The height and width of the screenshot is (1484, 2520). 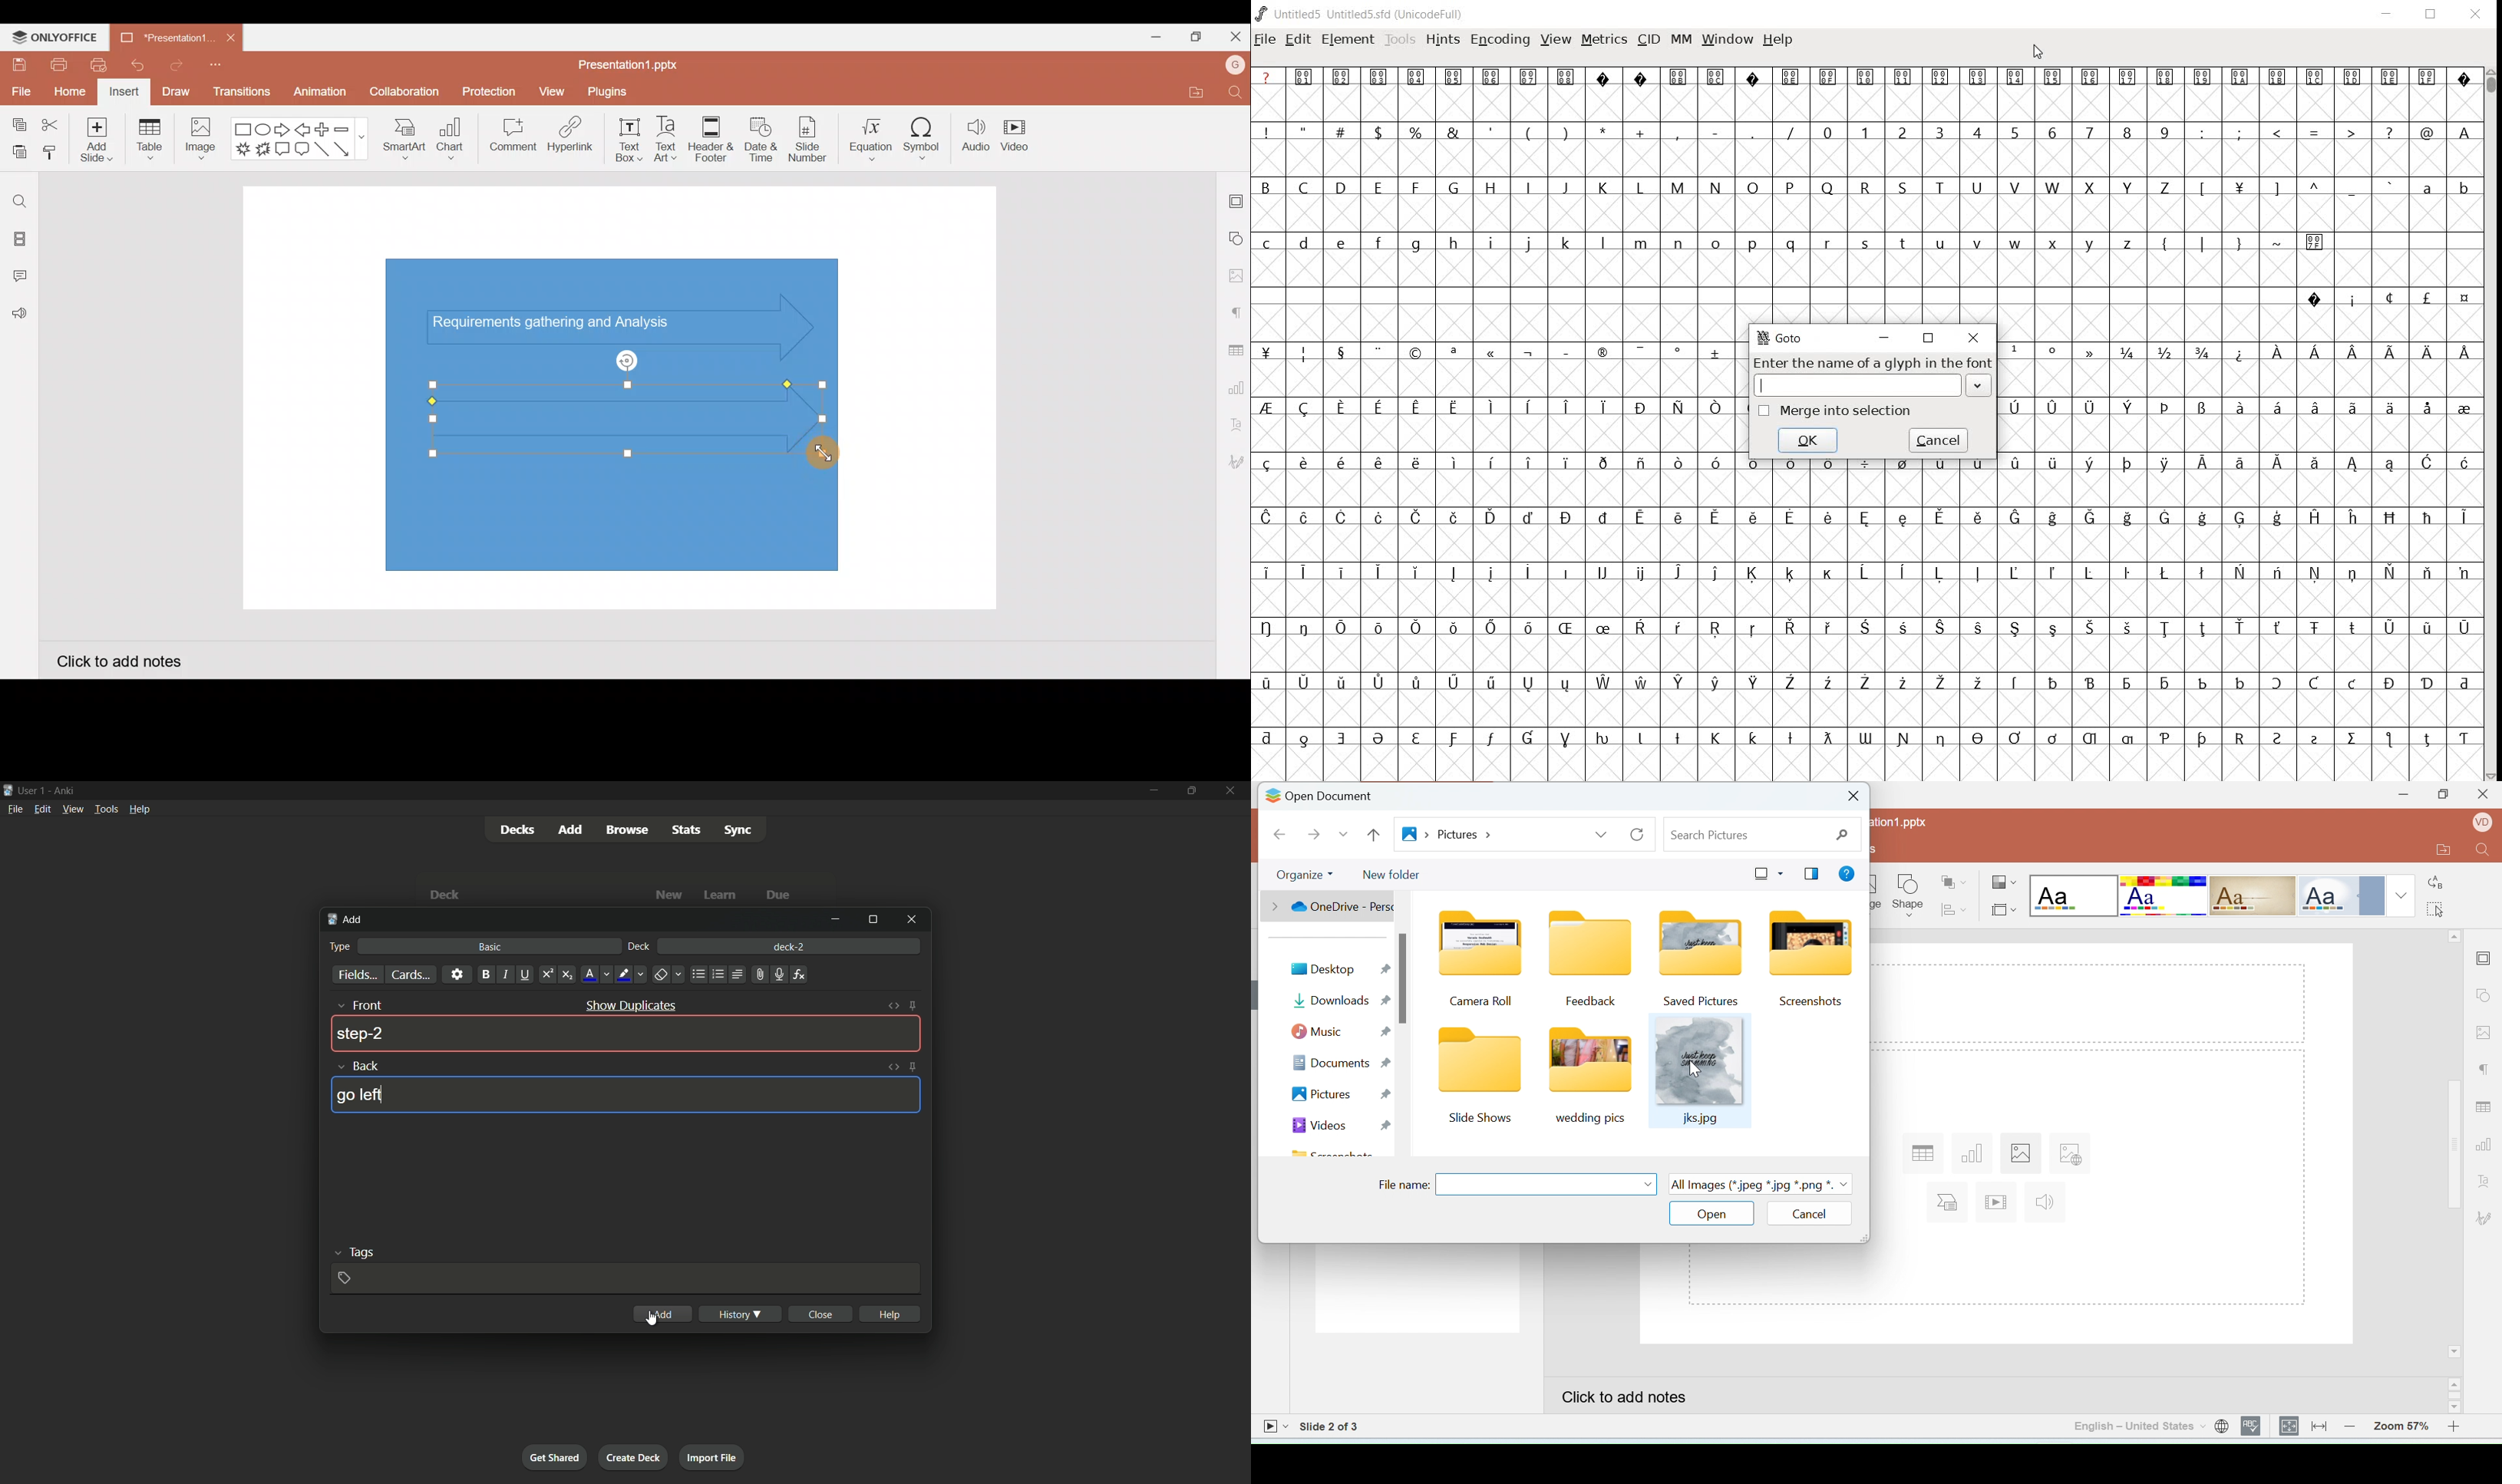 What do you see at coordinates (2278, 79) in the screenshot?
I see `Symbol` at bounding box center [2278, 79].